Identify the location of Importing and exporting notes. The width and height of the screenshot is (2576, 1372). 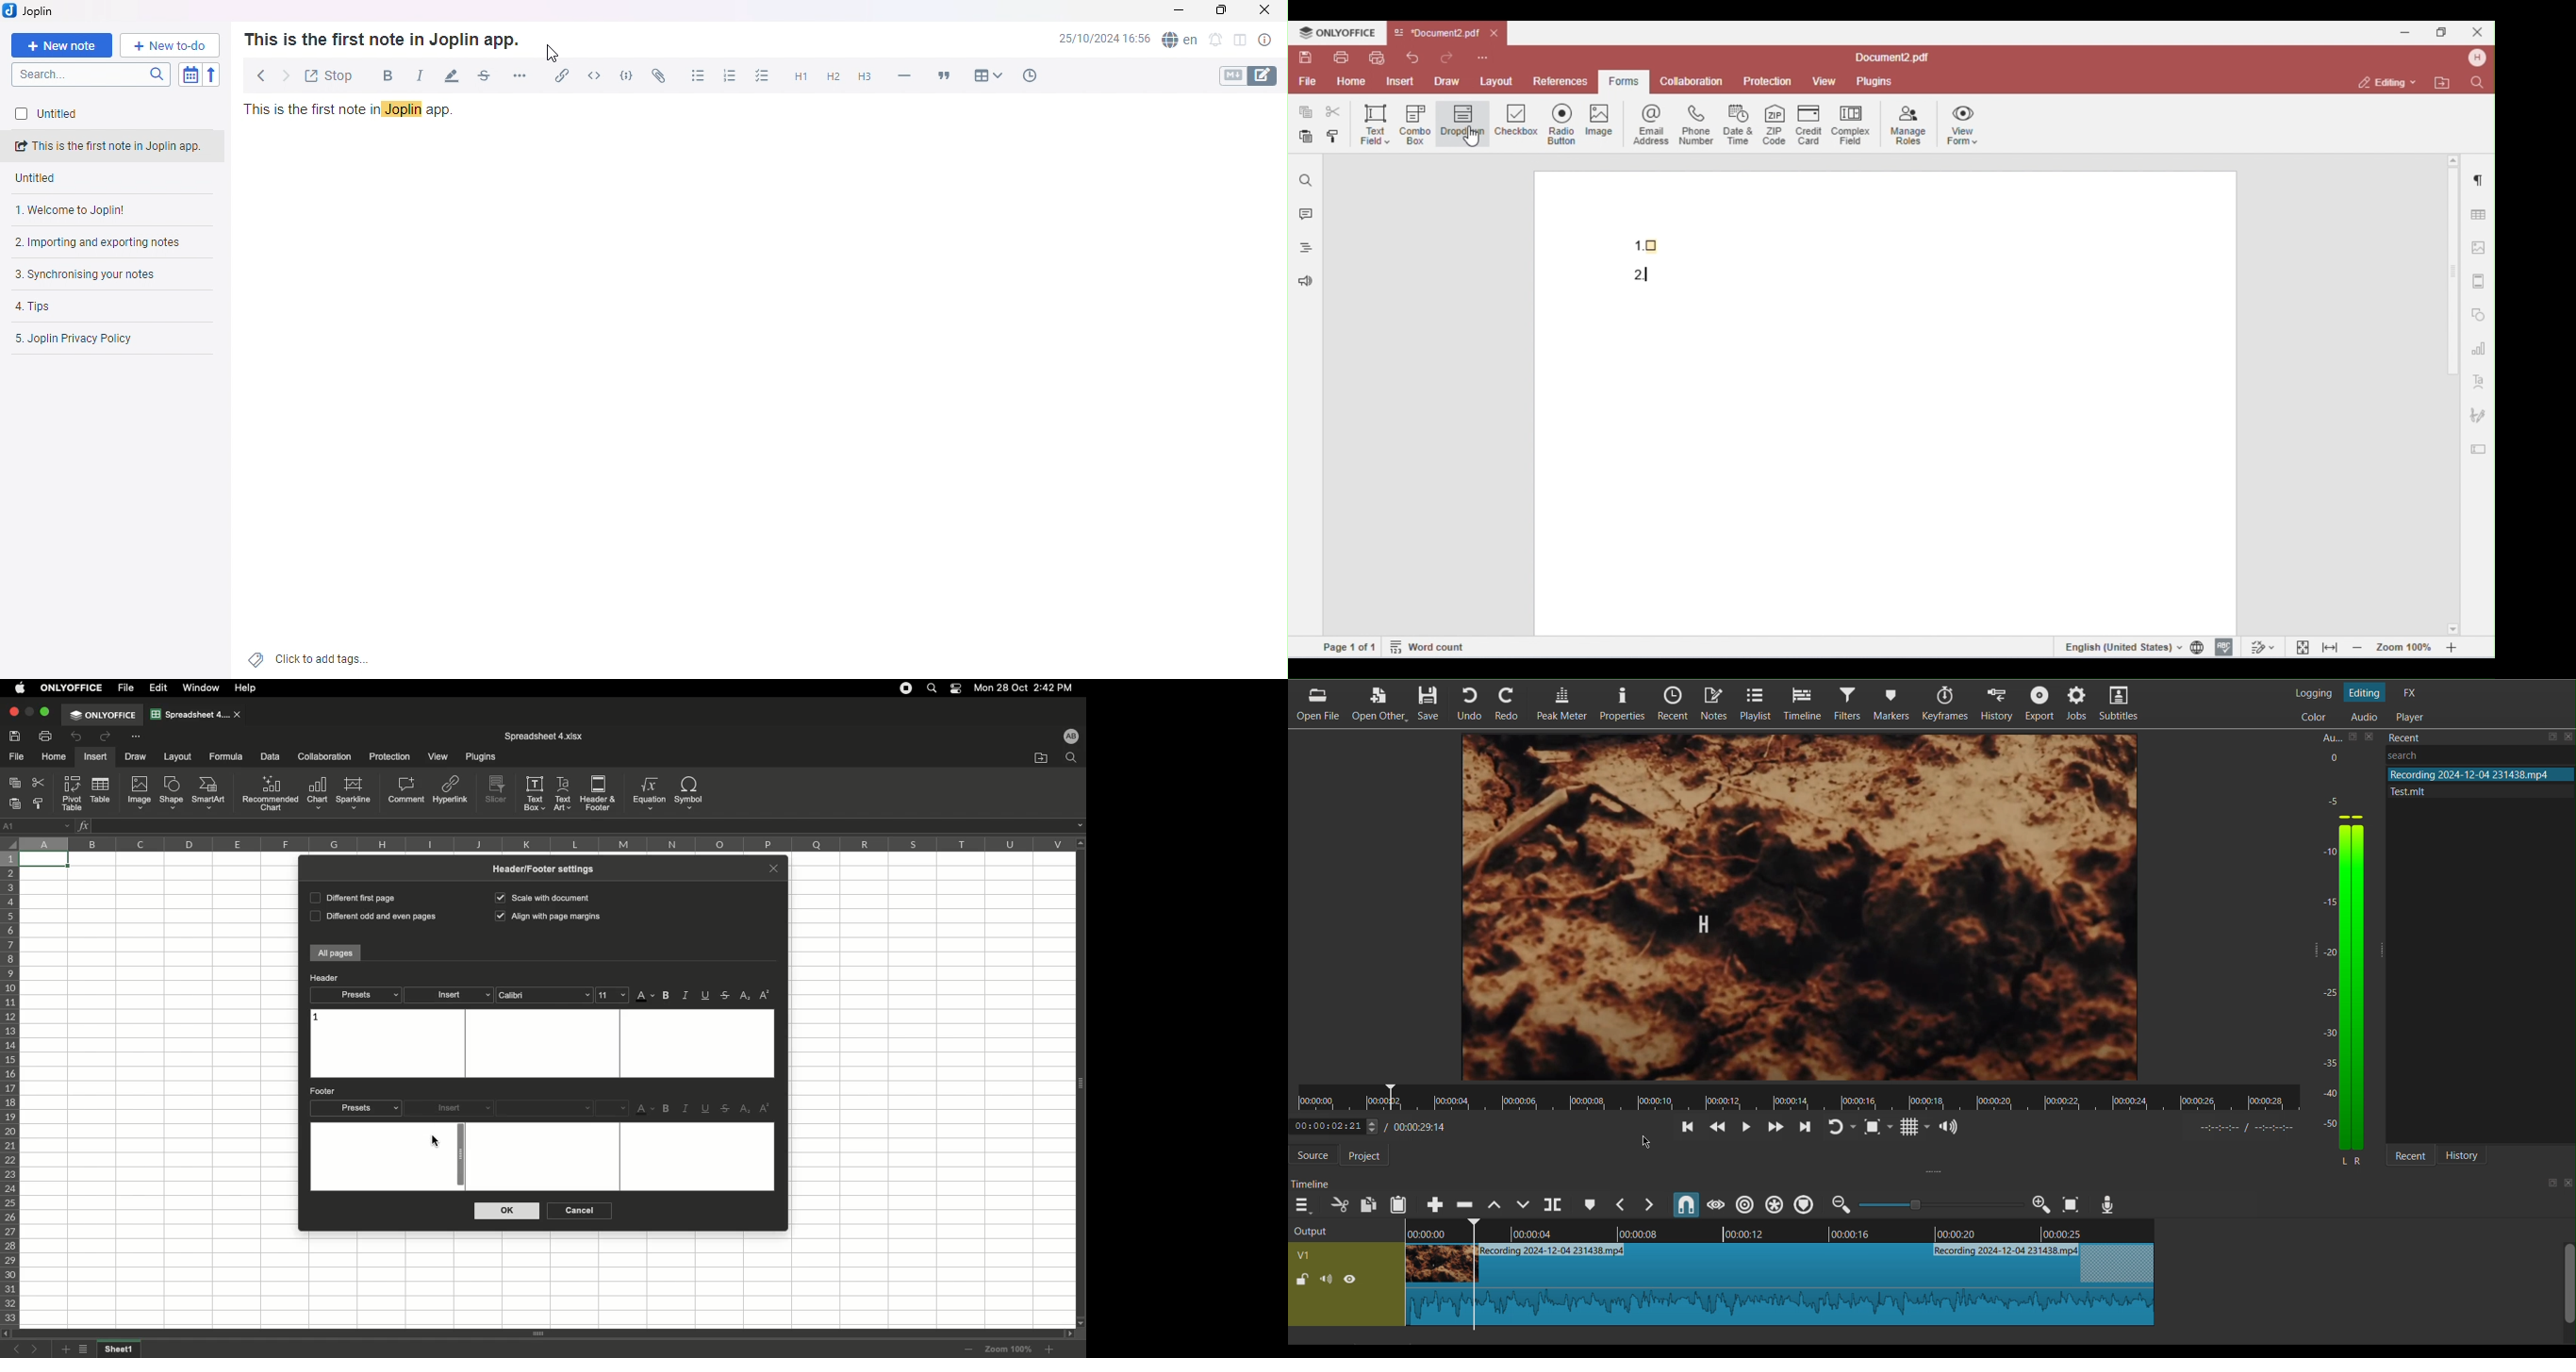
(108, 244).